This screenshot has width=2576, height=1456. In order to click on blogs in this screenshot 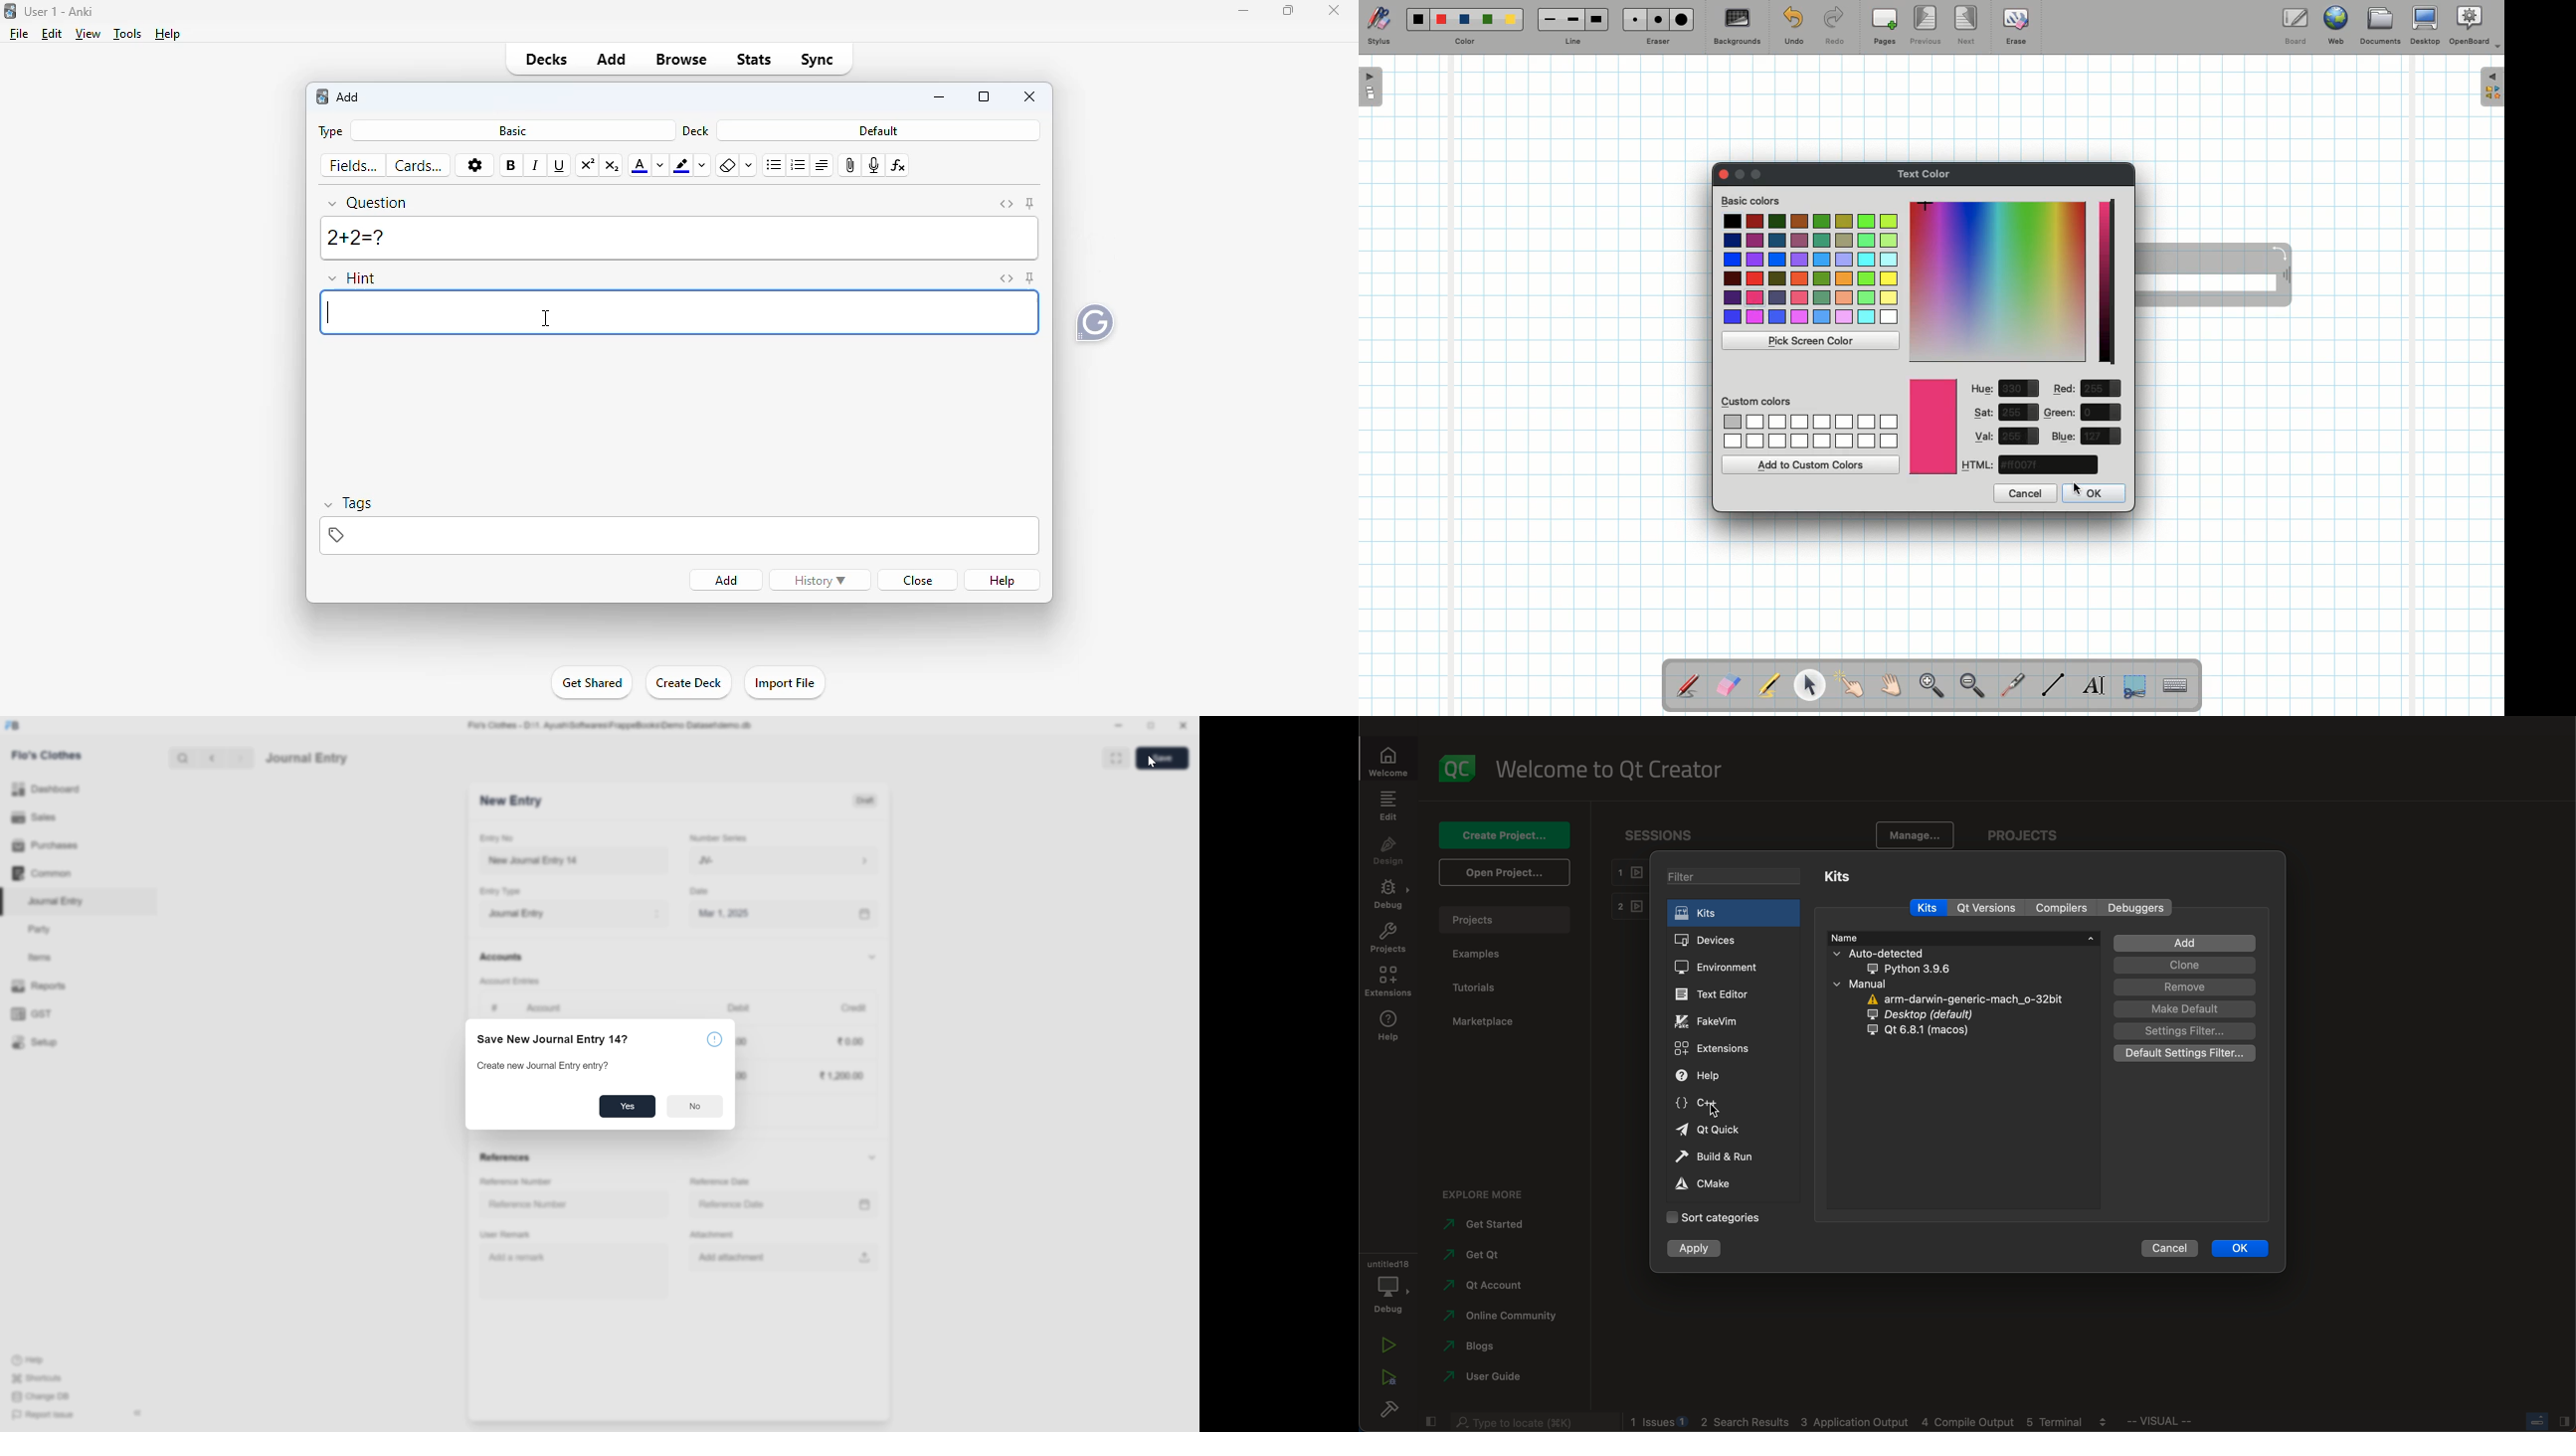, I will do `click(1484, 1349)`.